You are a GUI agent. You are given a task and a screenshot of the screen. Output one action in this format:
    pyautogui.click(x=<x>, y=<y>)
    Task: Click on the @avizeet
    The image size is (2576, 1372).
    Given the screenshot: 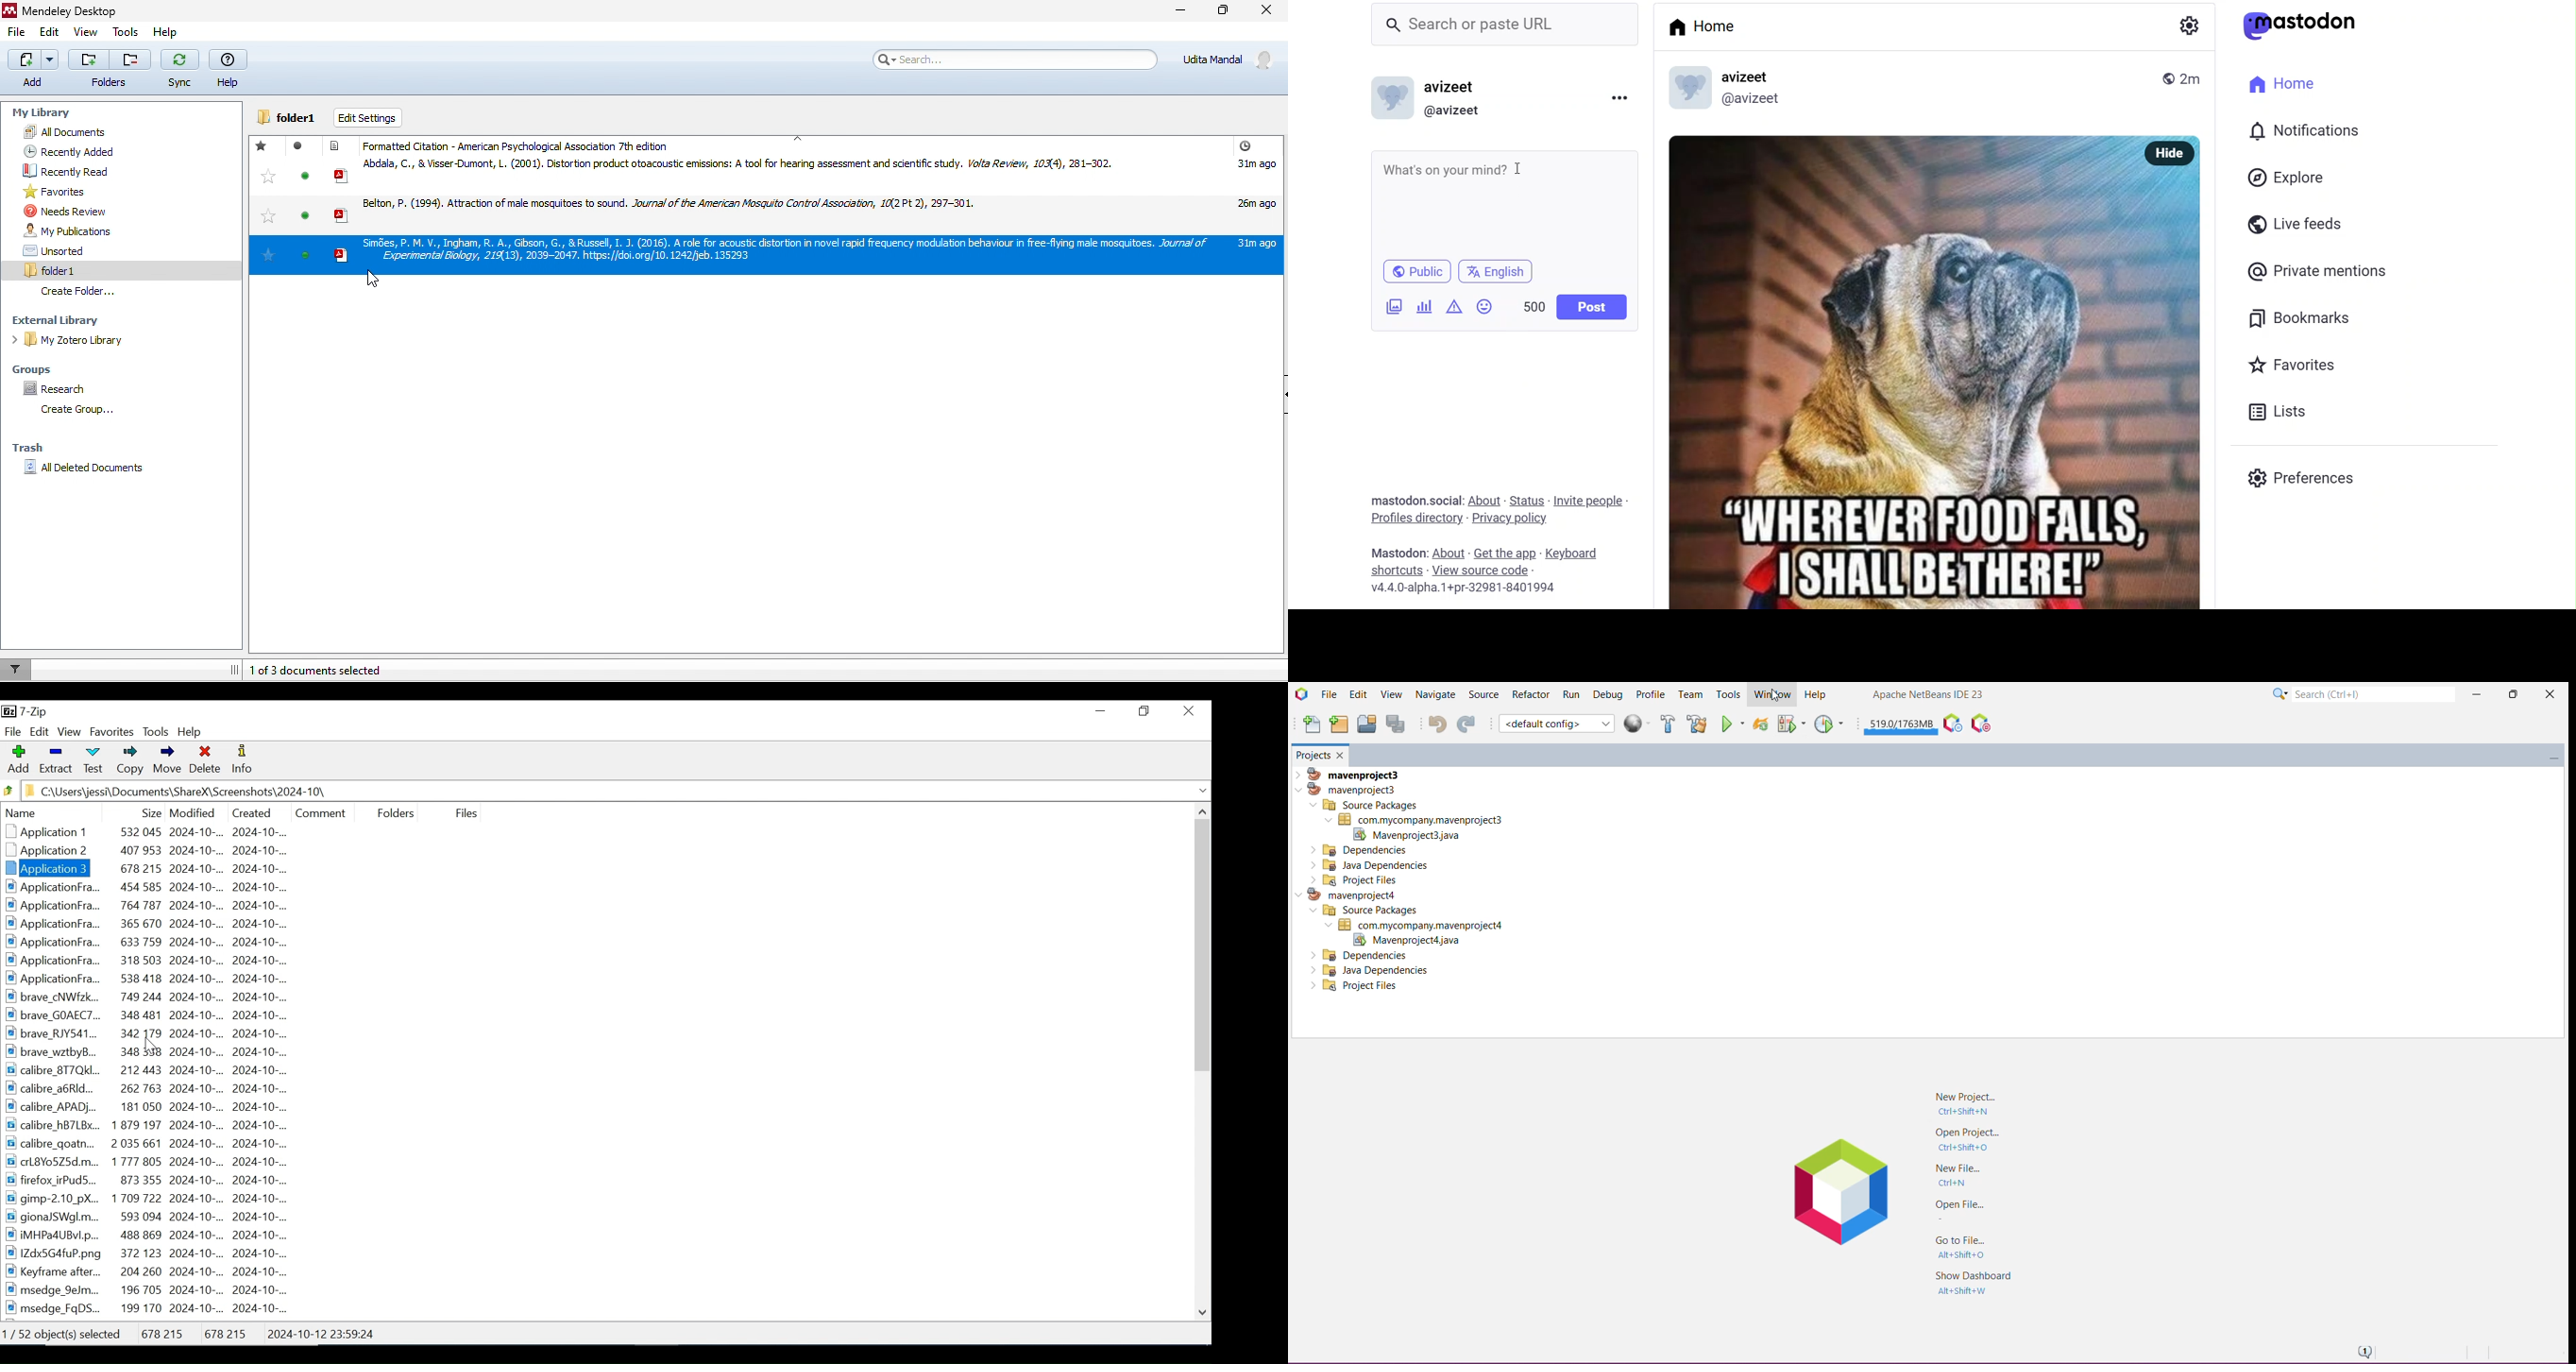 What is the action you would take?
    pyautogui.click(x=1457, y=111)
    